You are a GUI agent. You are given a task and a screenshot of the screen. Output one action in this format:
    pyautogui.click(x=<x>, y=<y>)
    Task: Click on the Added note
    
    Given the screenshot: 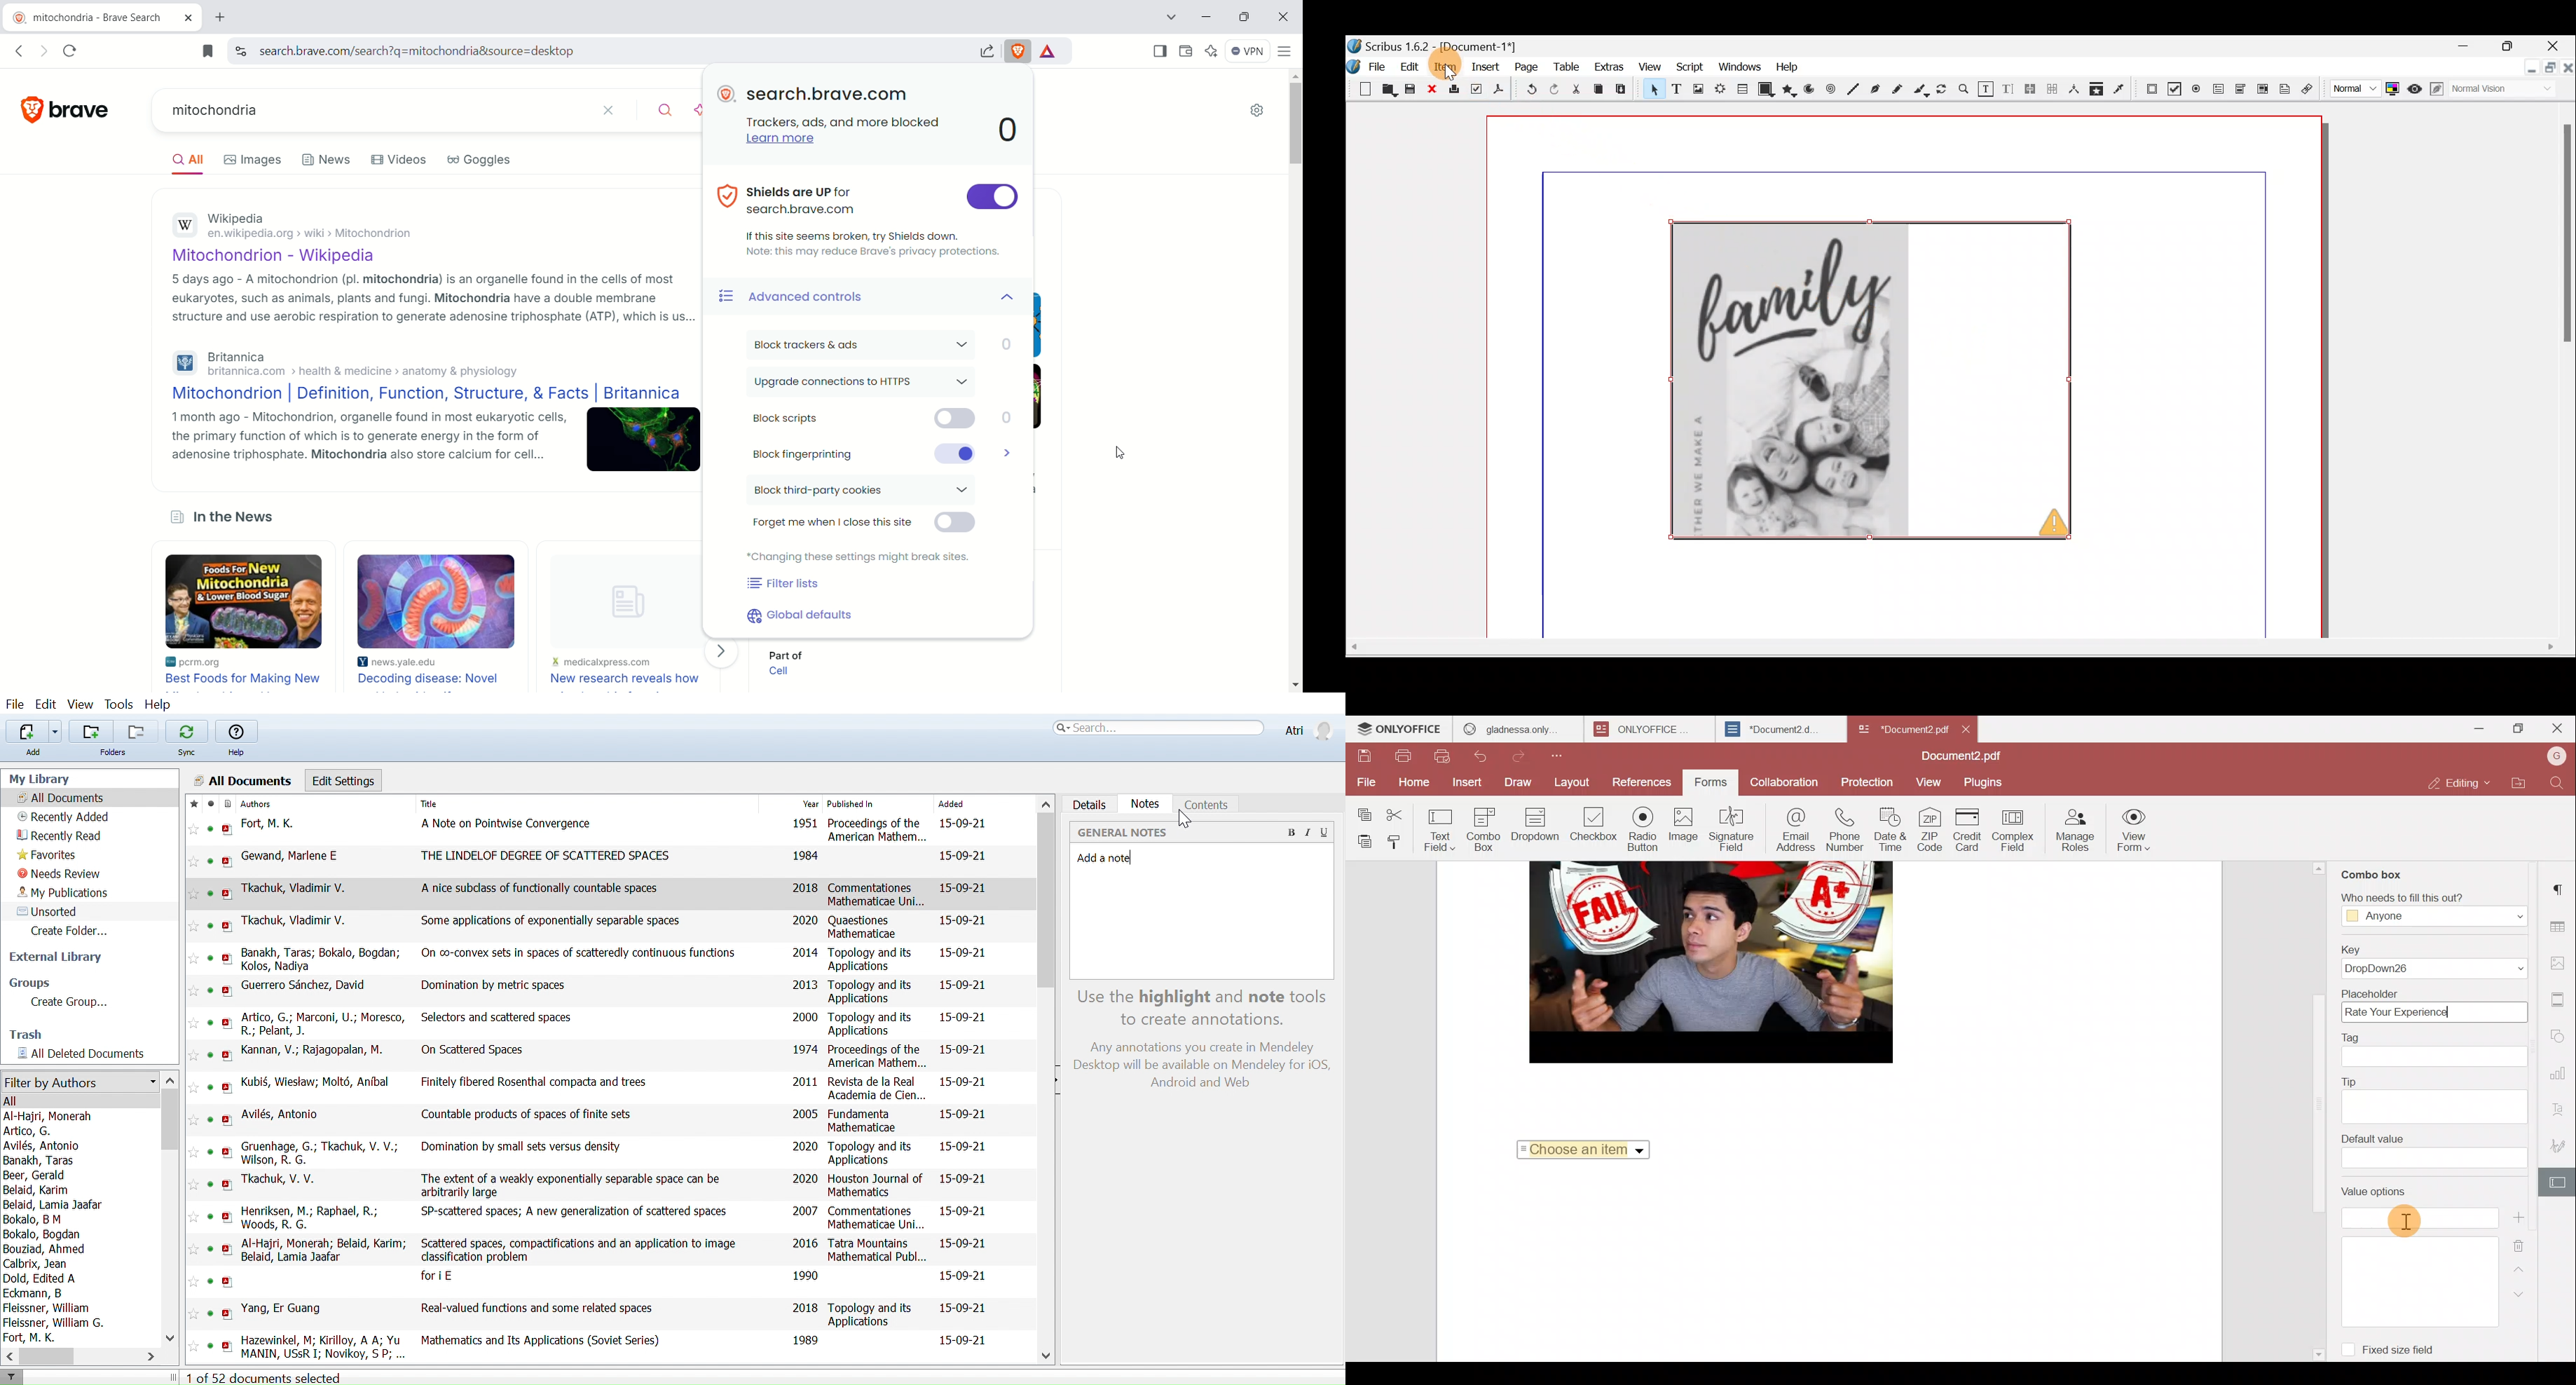 What is the action you would take?
    pyautogui.click(x=1107, y=860)
    